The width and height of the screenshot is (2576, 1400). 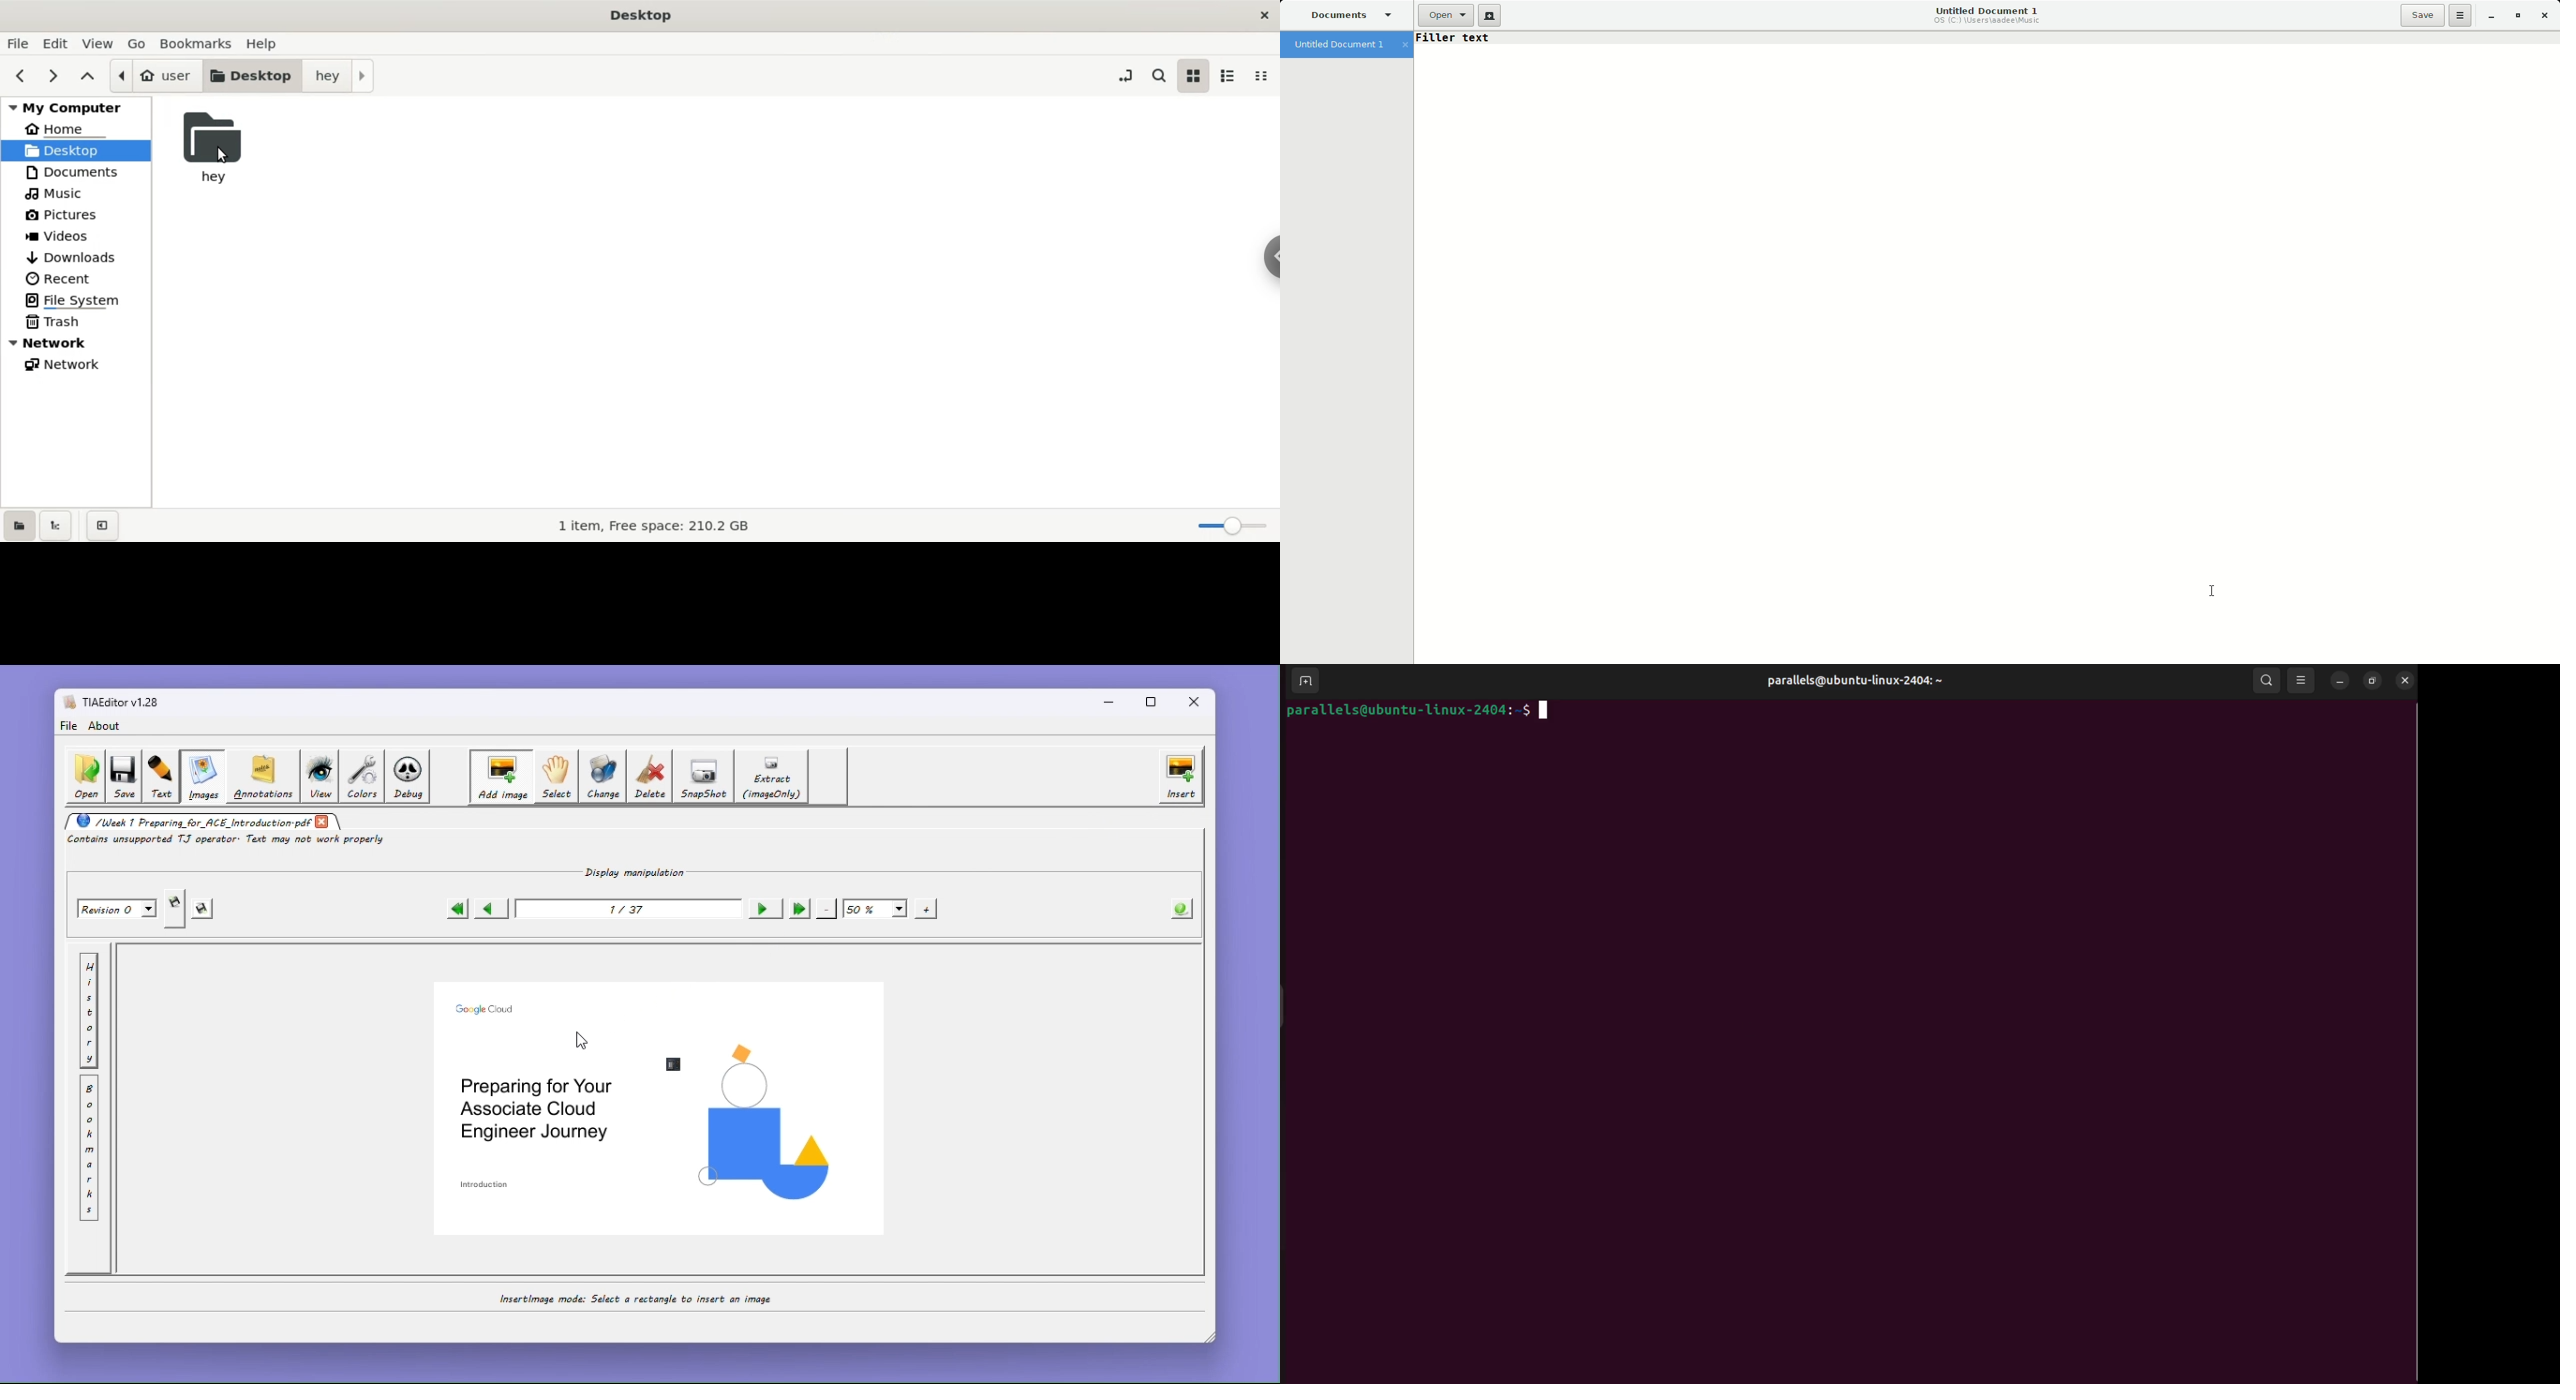 I want to click on music, so click(x=81, y=192).